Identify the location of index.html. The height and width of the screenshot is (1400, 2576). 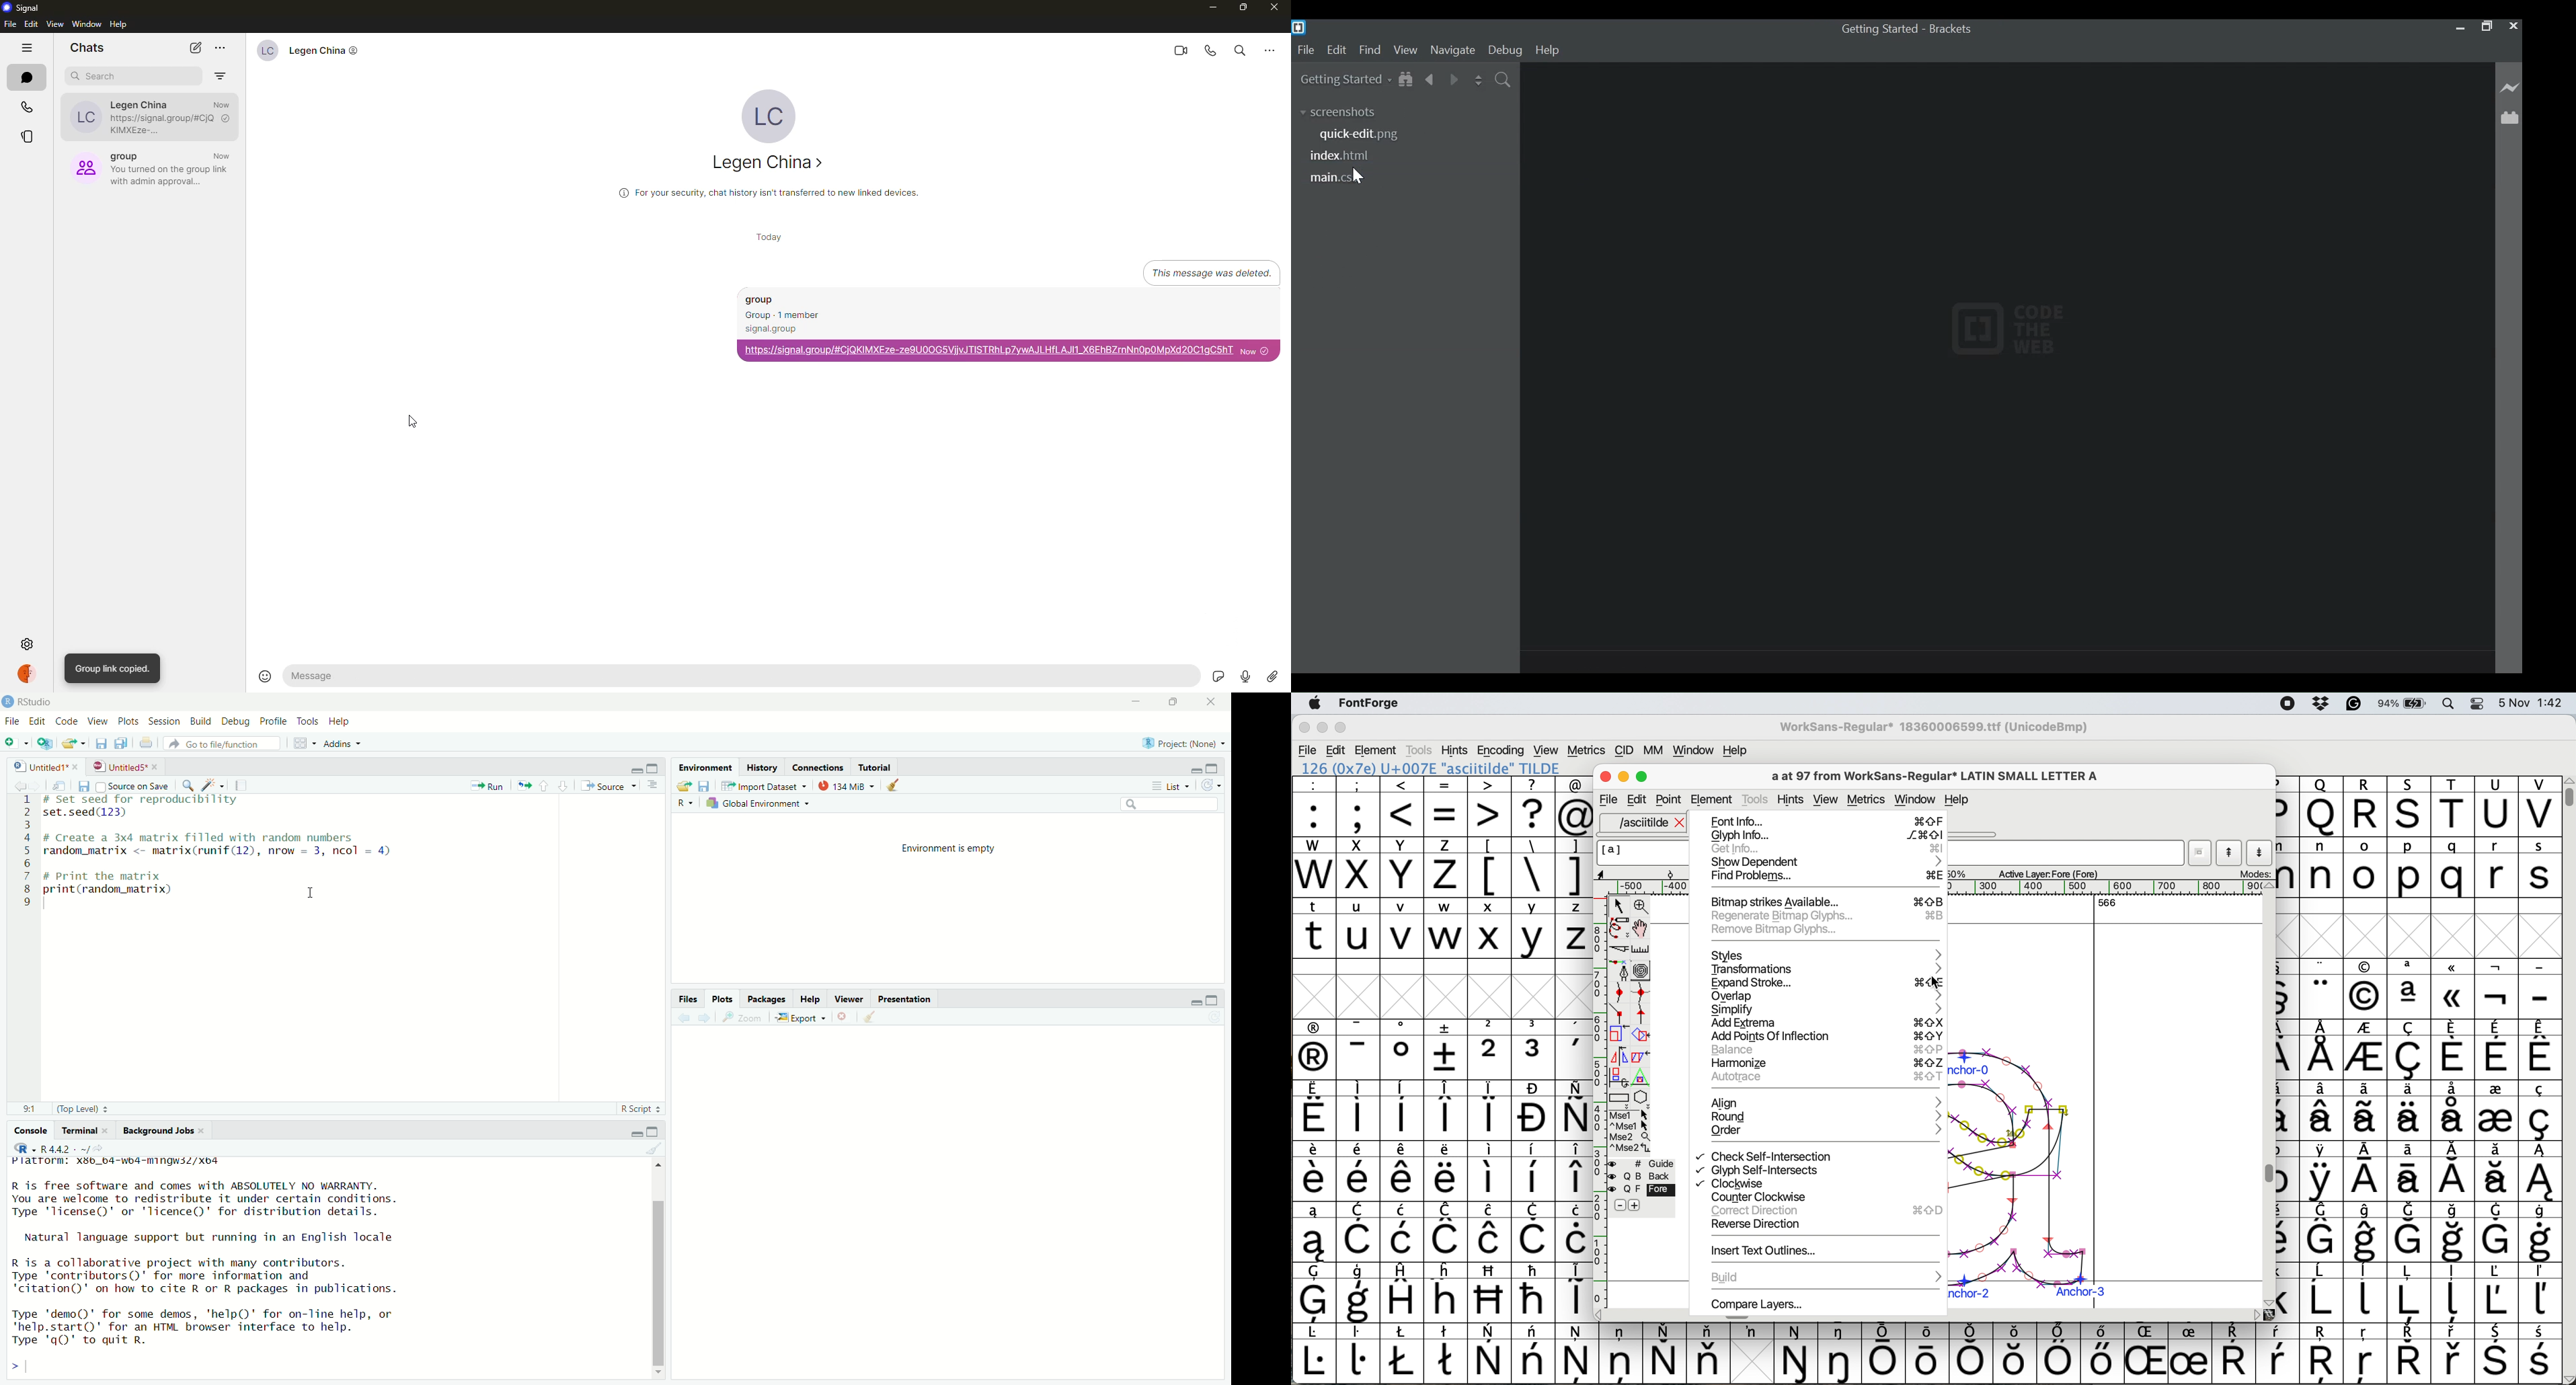
(1342, 156).